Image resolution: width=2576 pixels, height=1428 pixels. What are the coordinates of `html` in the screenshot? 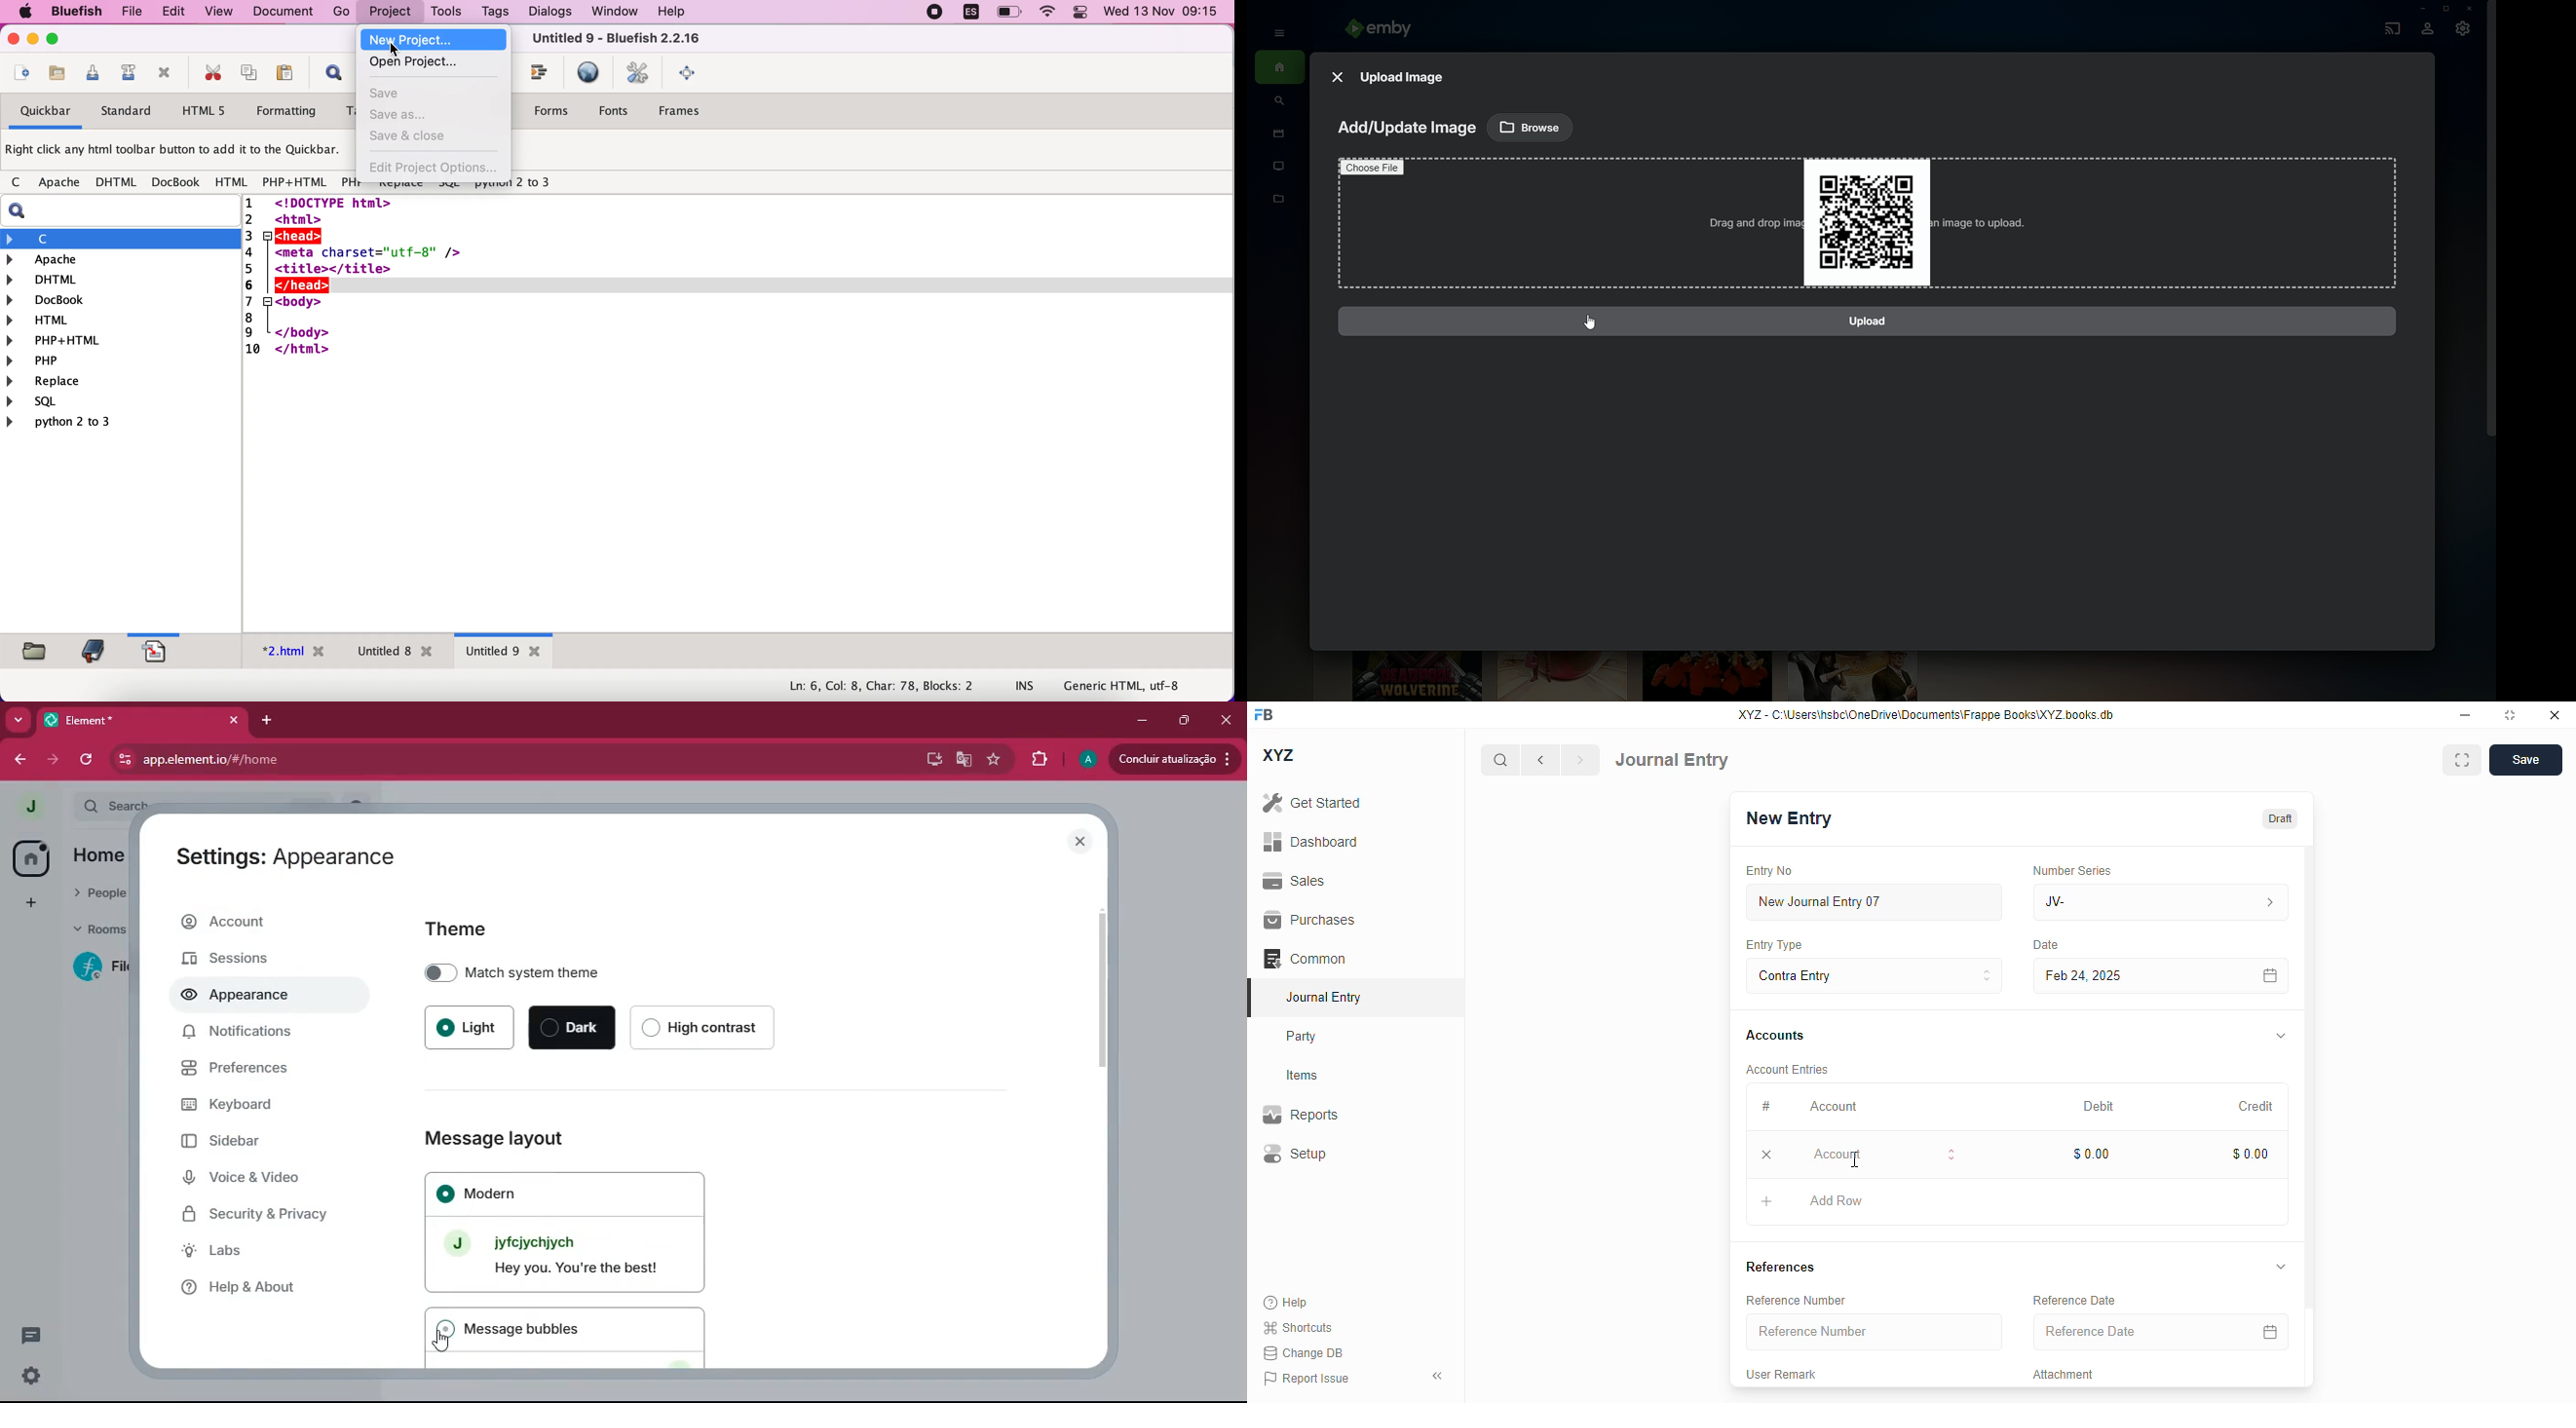 It's located at (121, 319).